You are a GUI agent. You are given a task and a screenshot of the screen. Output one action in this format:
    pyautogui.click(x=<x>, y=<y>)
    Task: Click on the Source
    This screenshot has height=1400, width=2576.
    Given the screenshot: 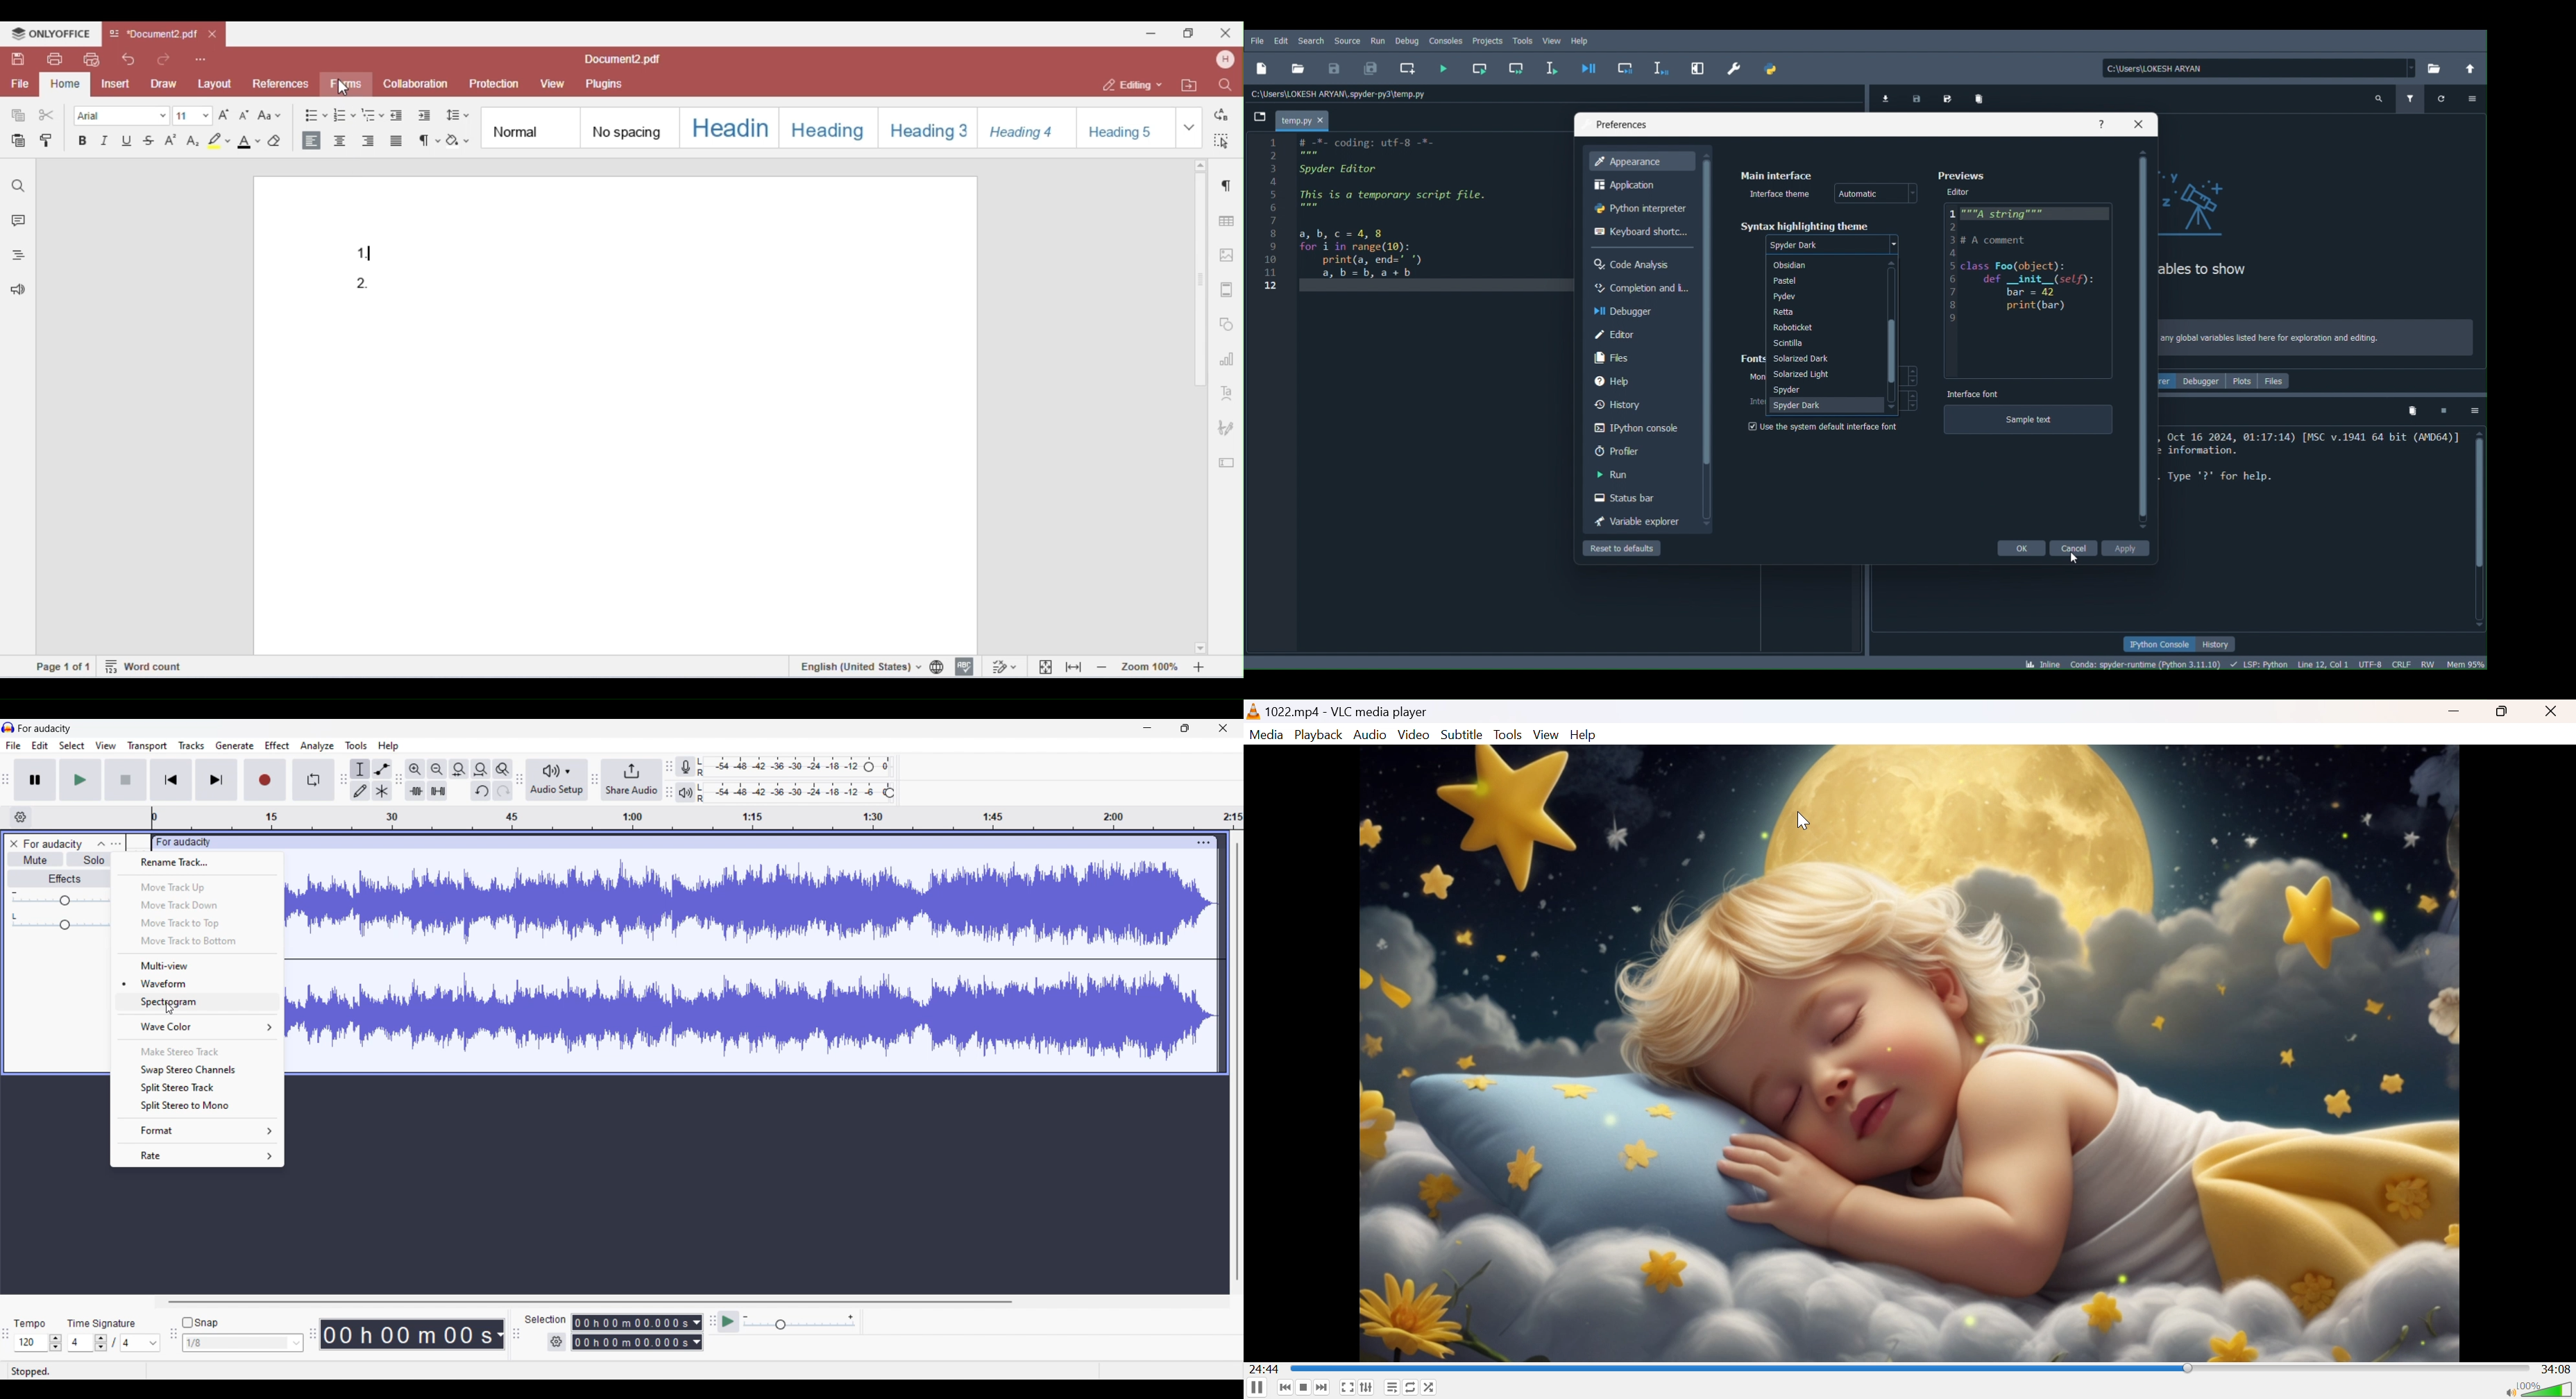 What is the action you would take?
    pyautogui.click(x=1349, y=40)
    